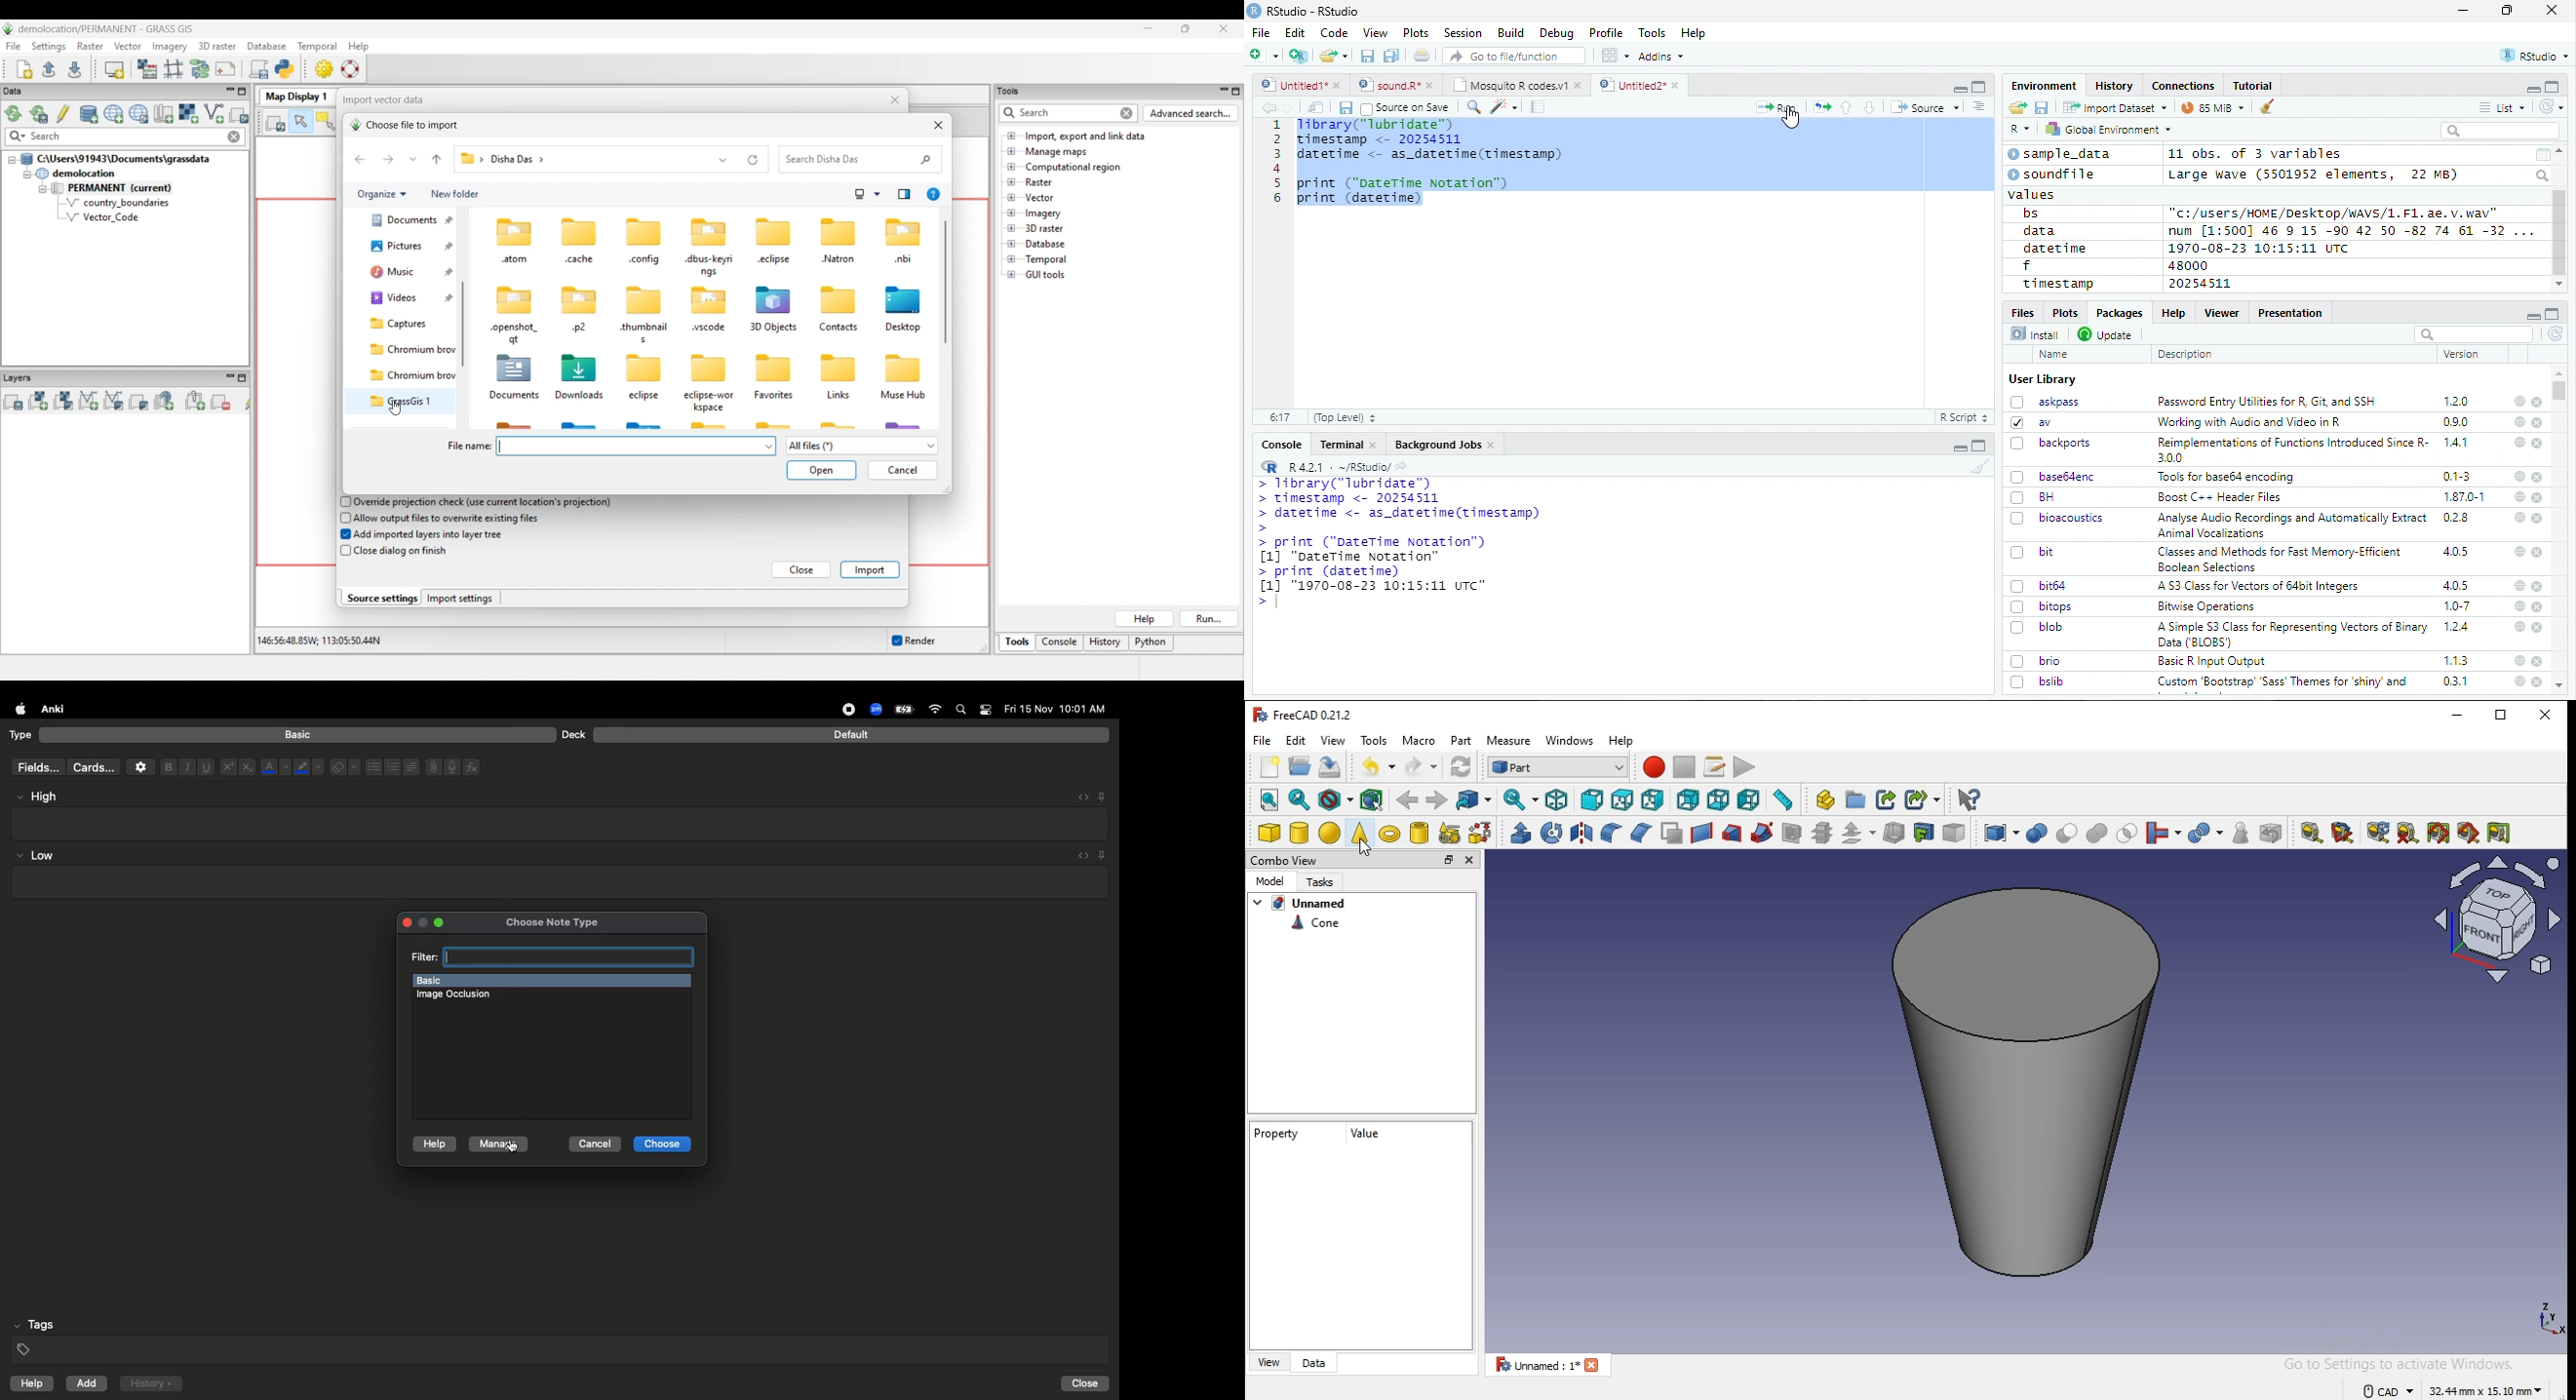  I want to click on minimize, so click(2532, 314).